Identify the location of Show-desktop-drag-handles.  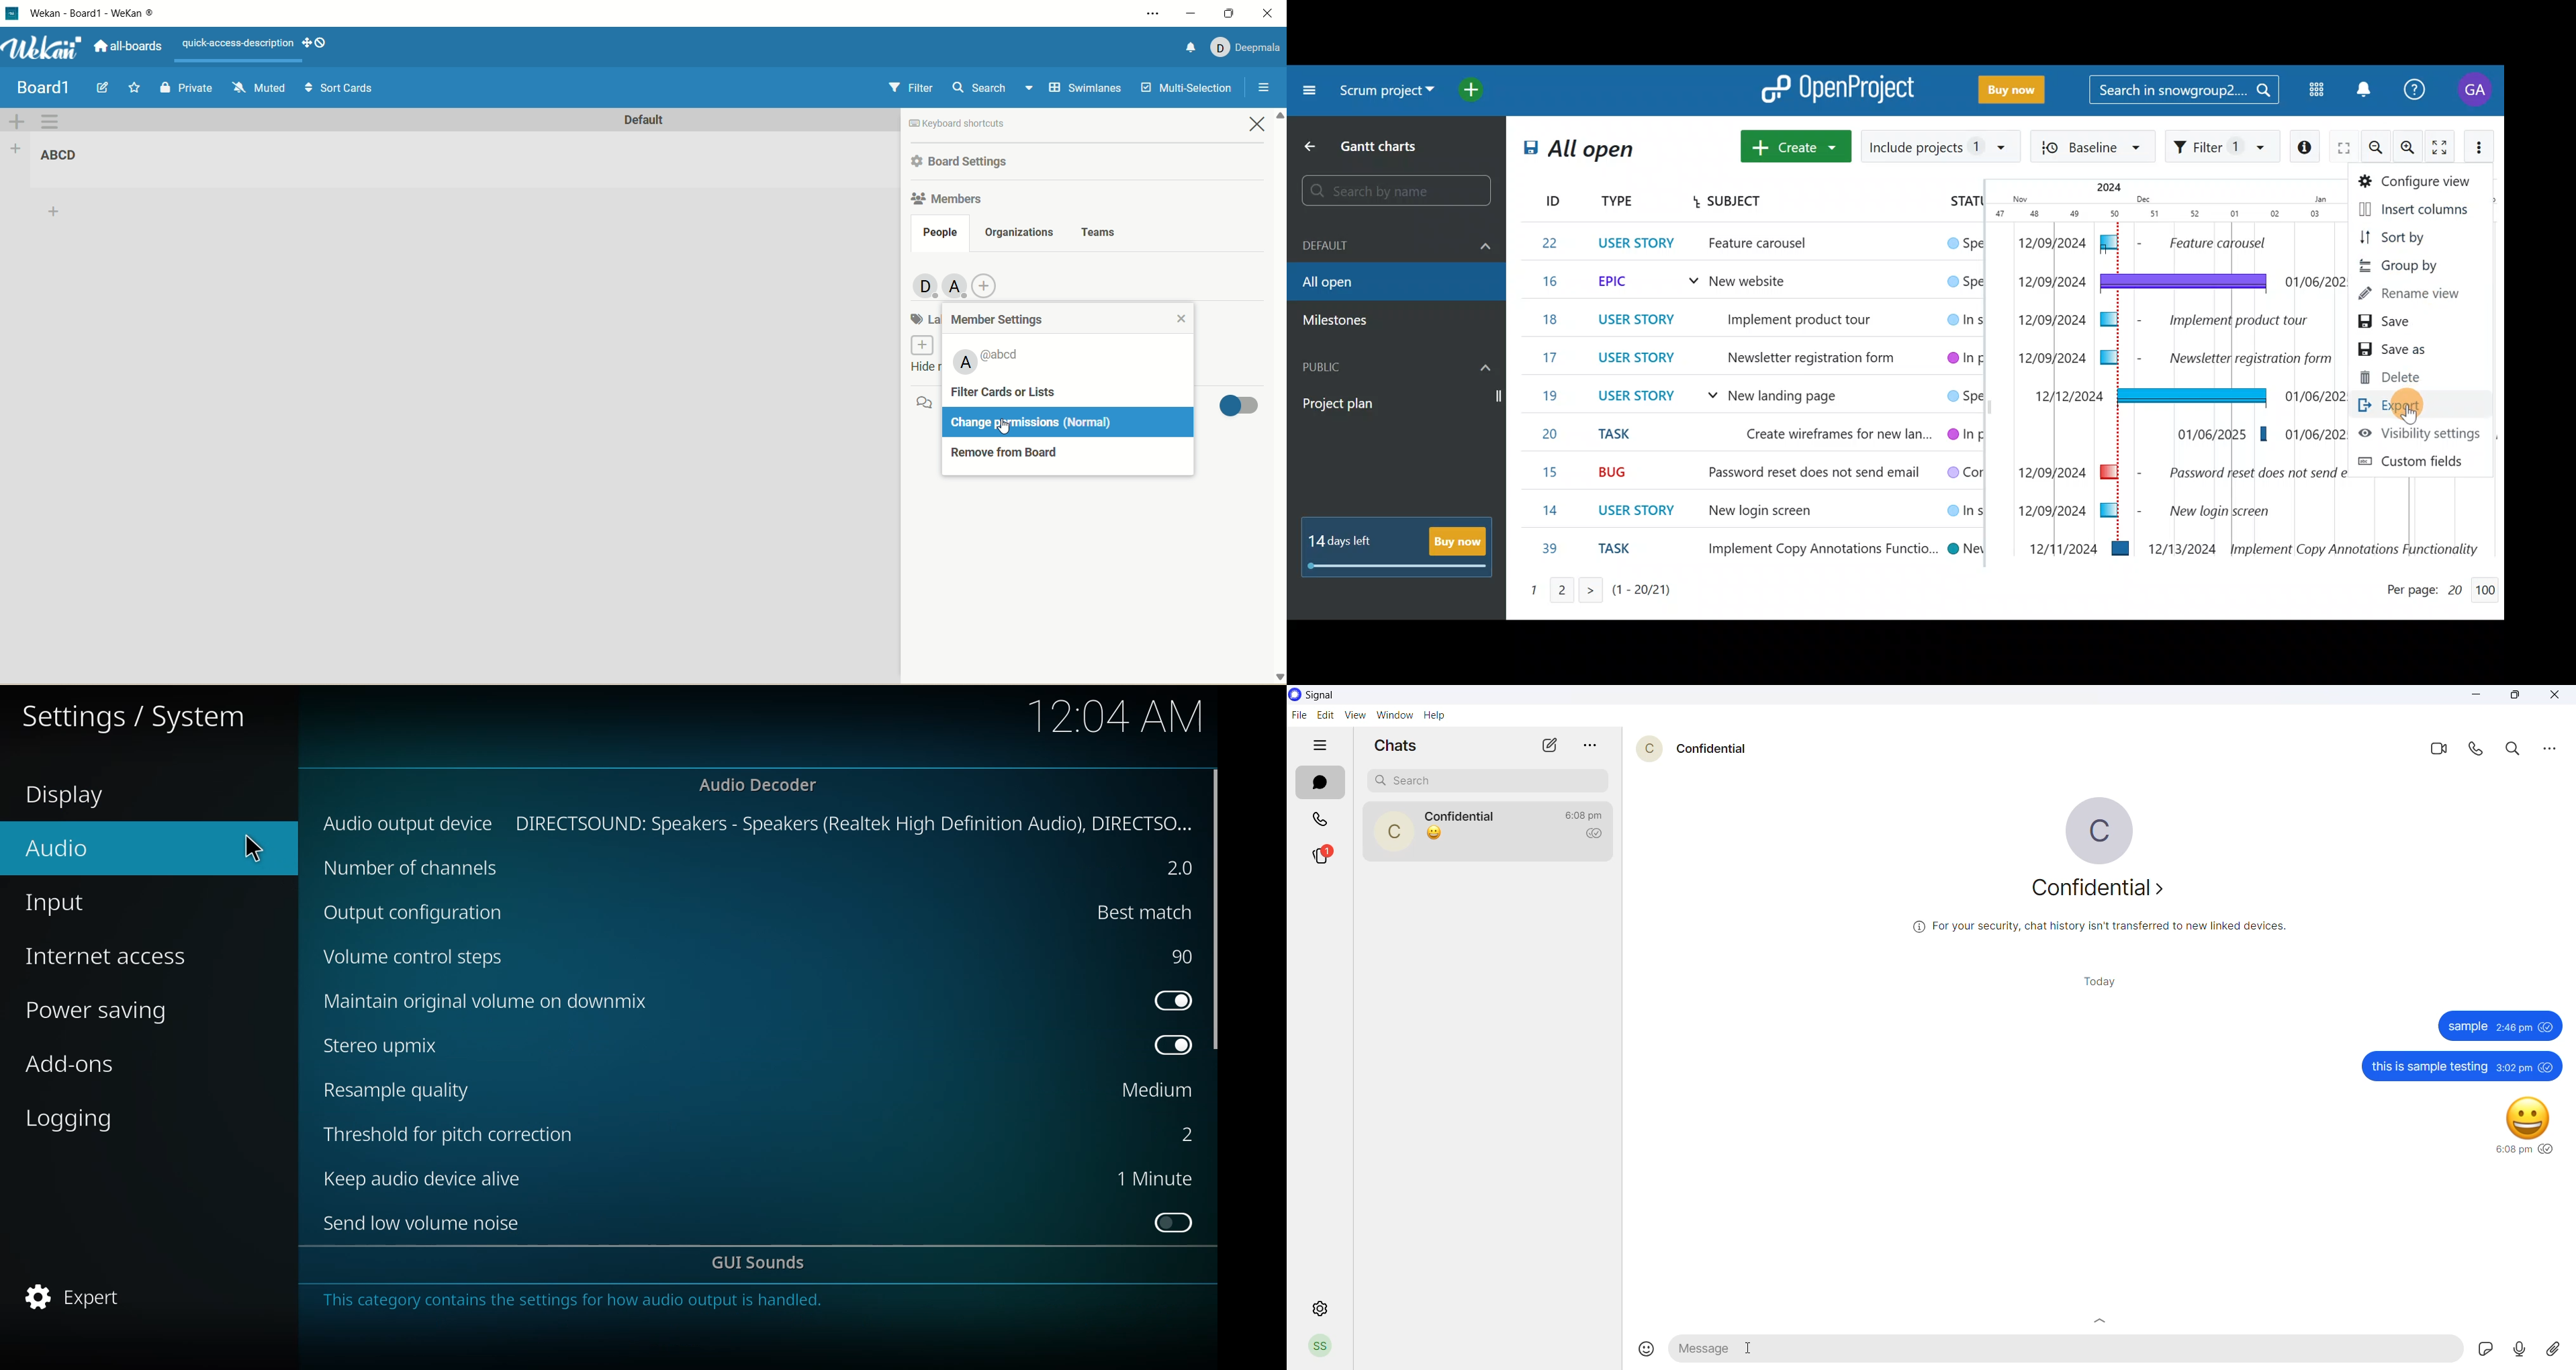
(323, 43).